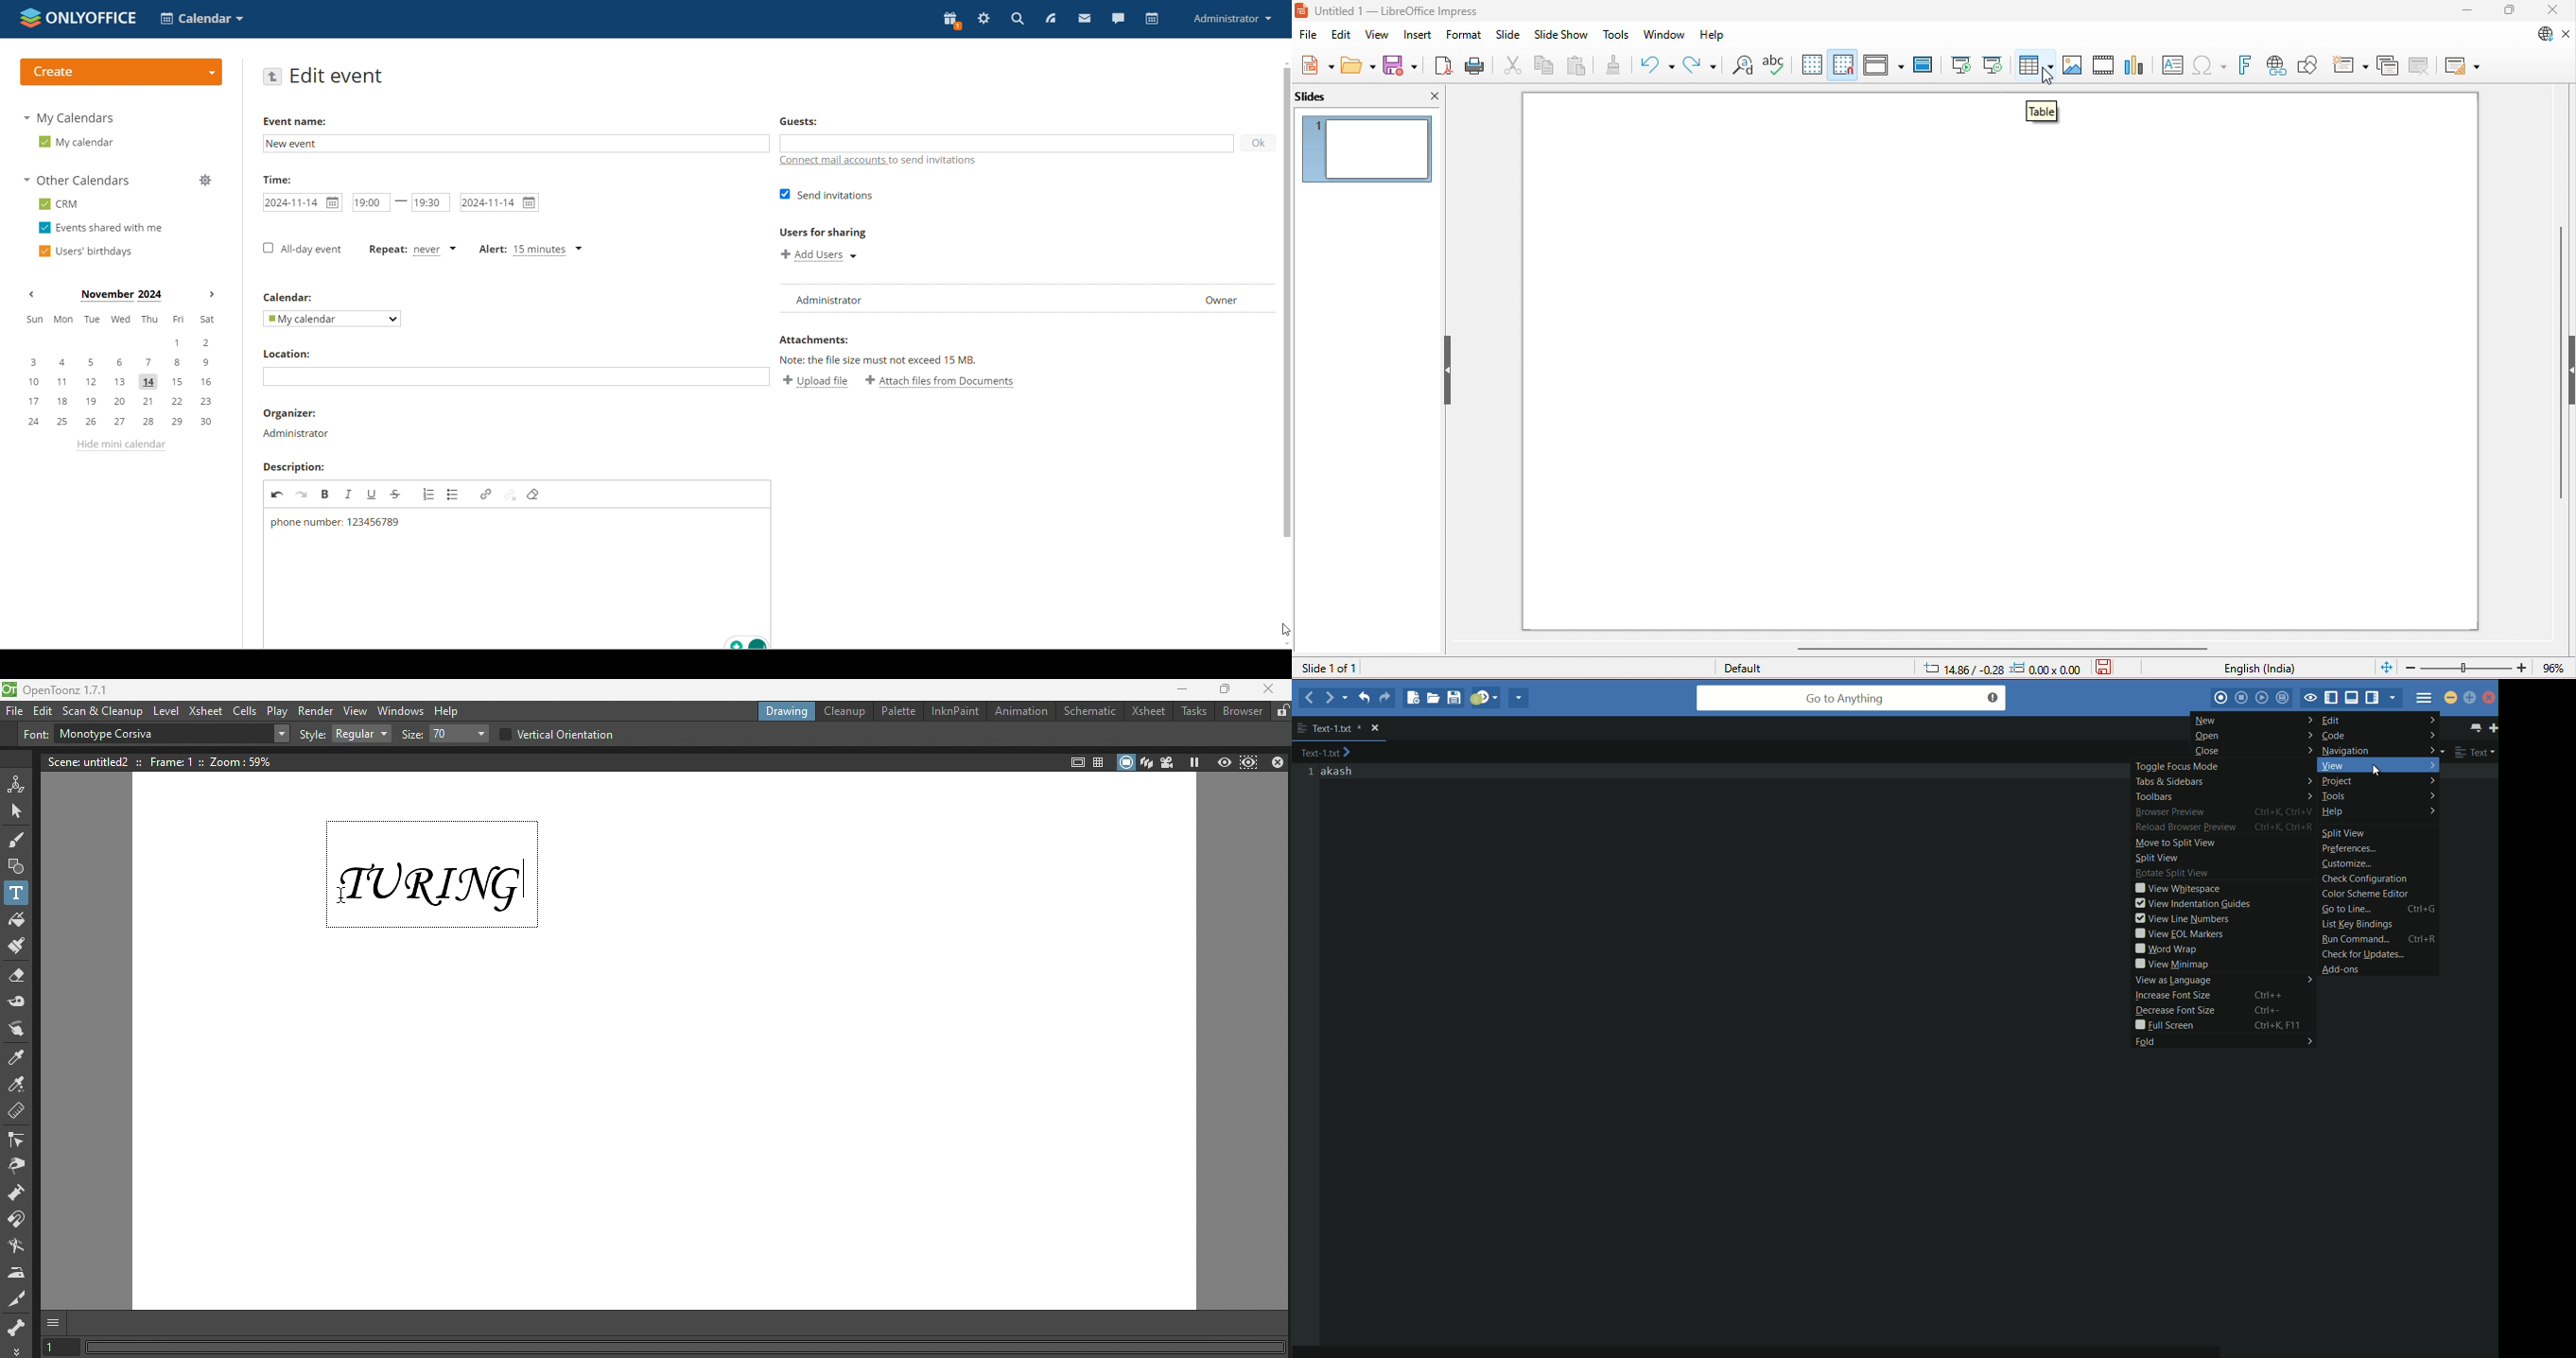  What do you see at coordinates (2105, 669) in the screenshot?
I see `save` at bounding box center [2105, 669].